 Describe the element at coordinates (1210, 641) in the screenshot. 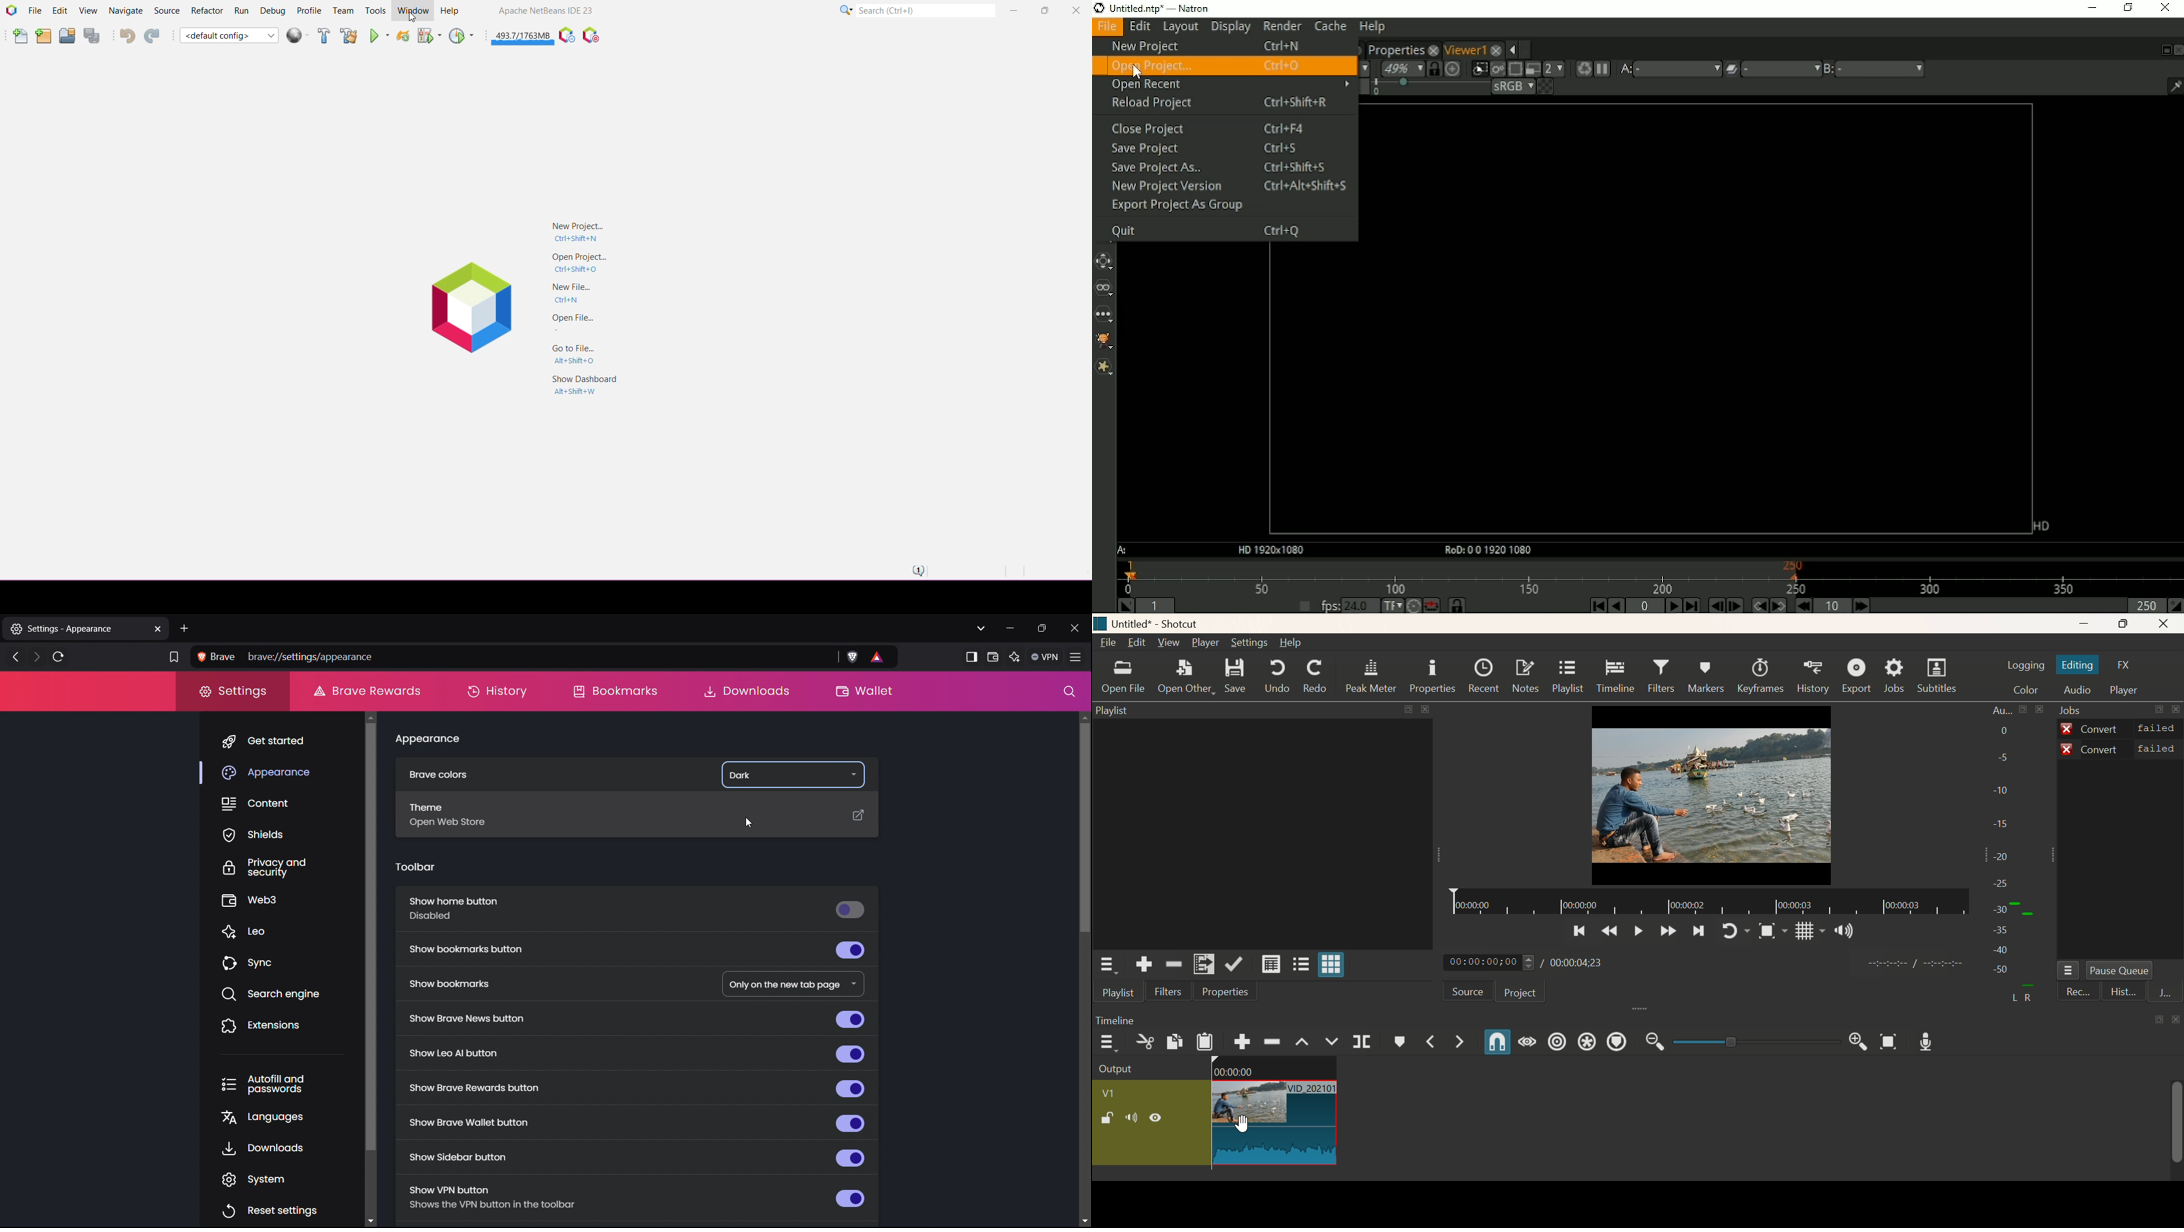

I see `` at that location.